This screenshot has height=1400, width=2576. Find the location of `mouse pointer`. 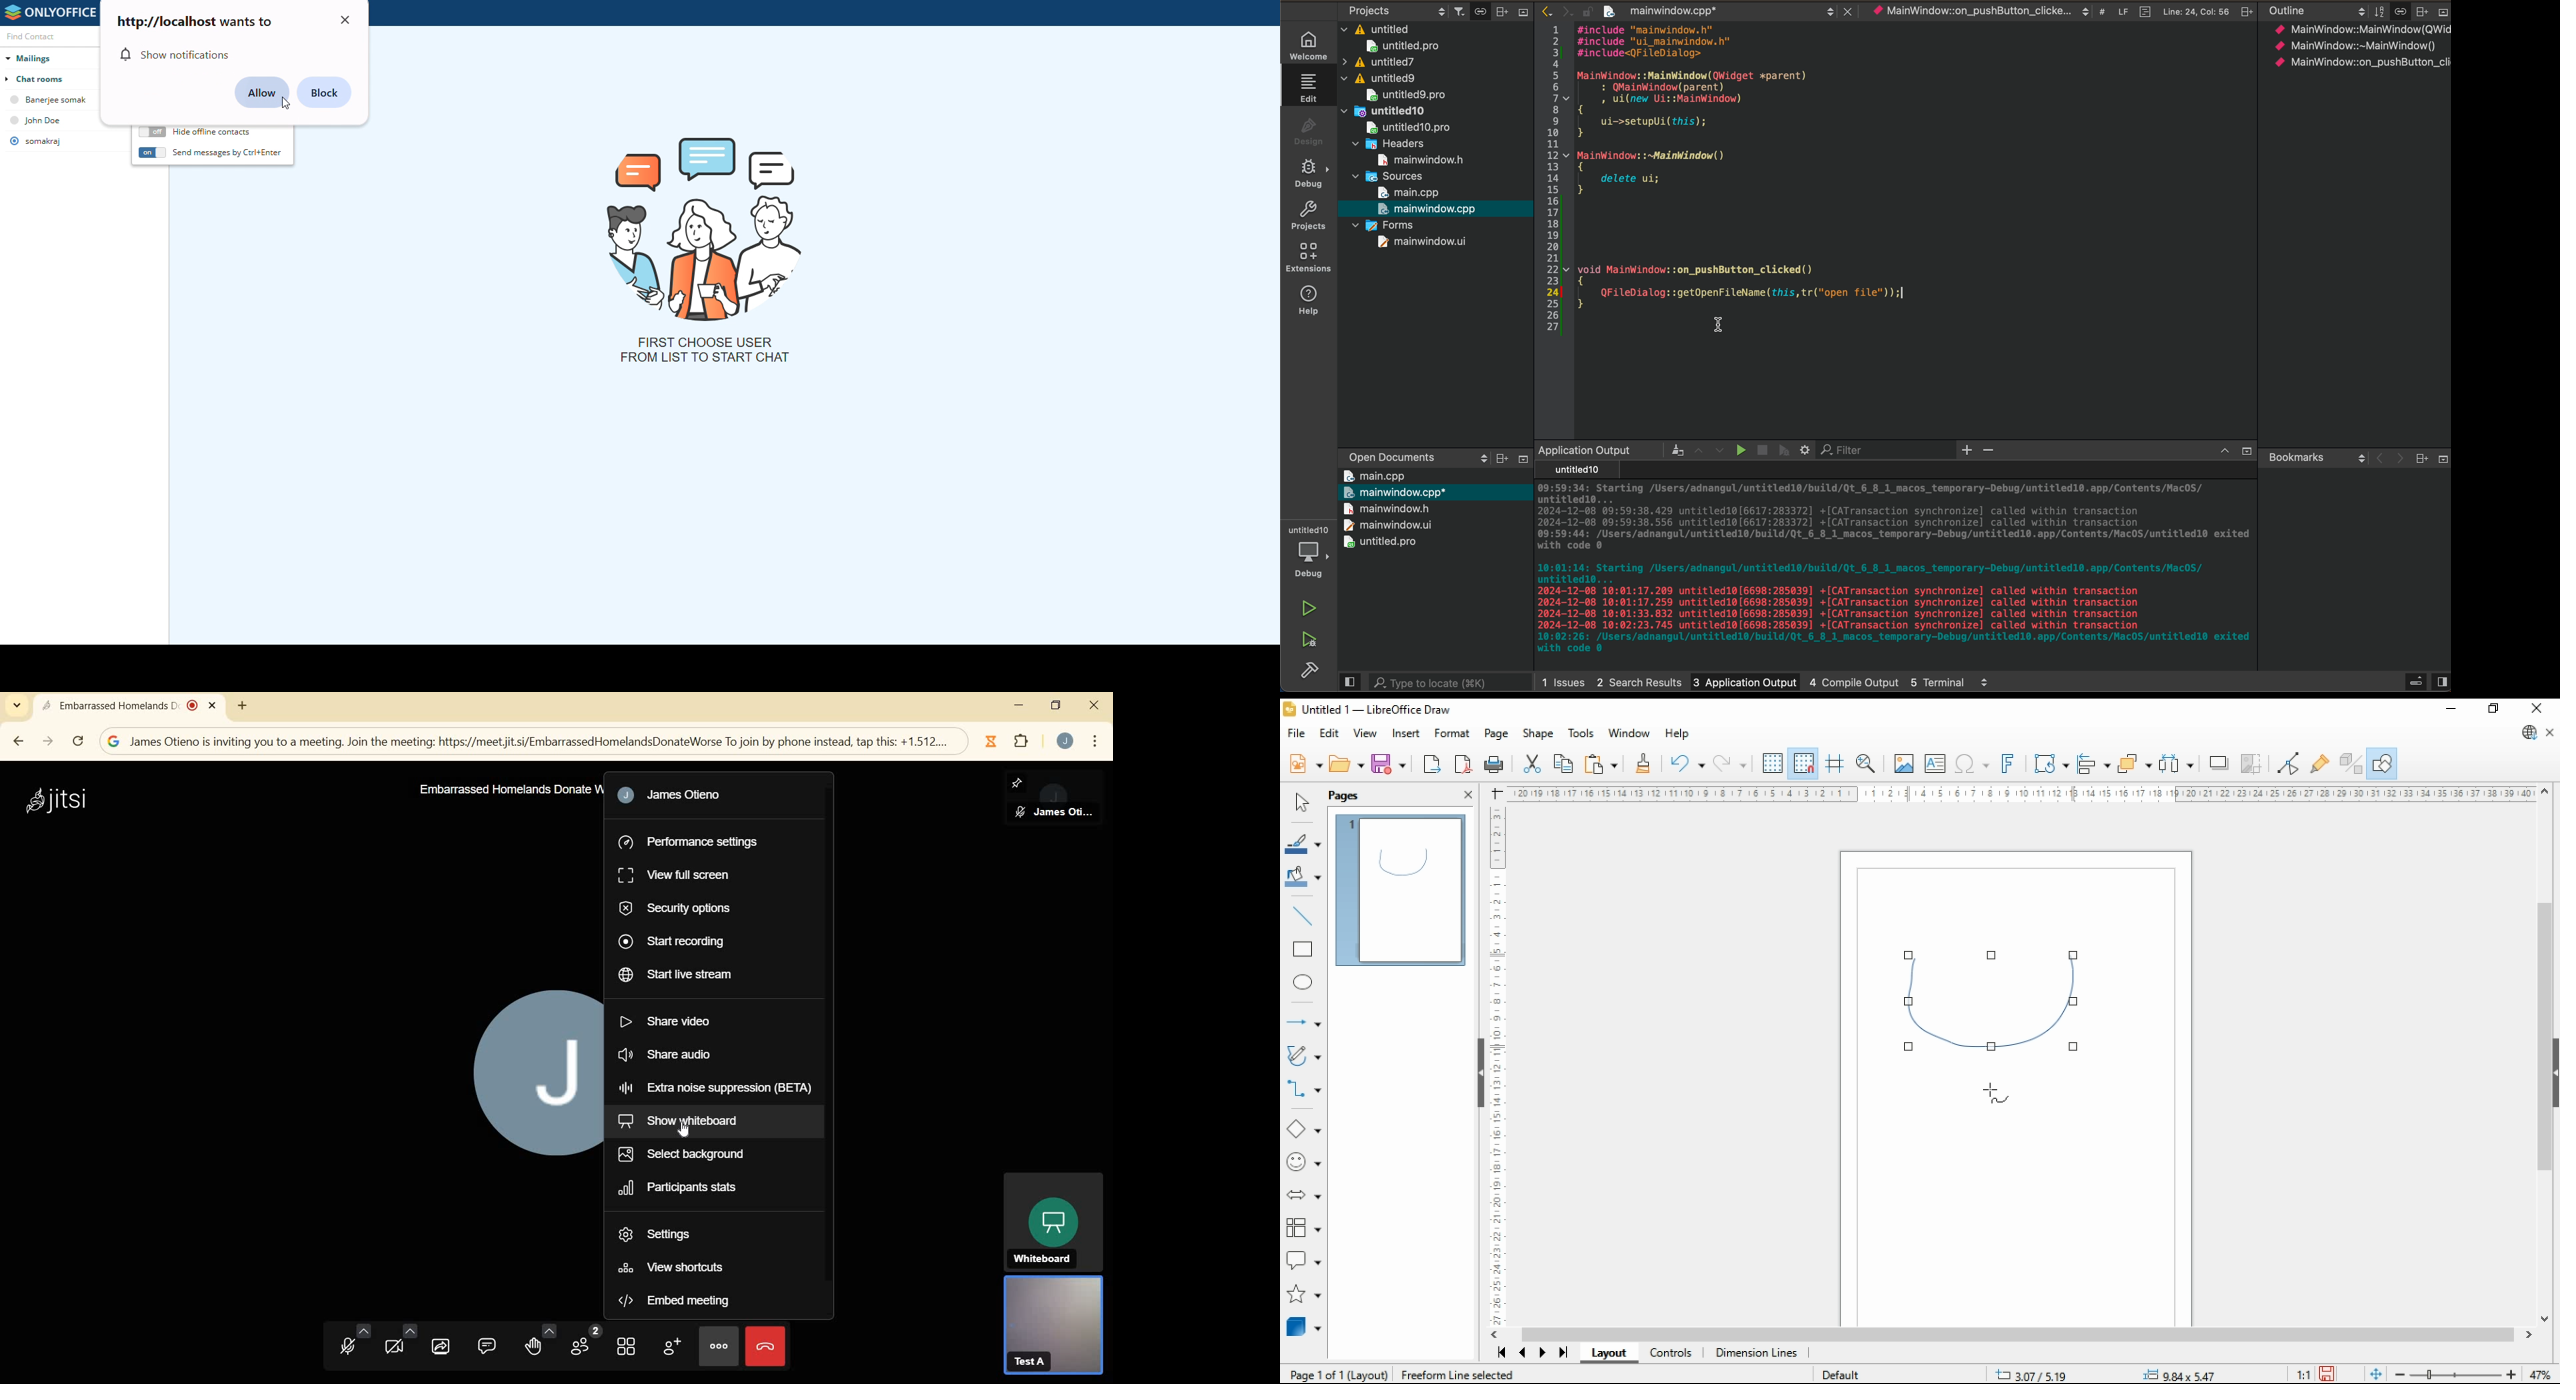

mouse pointer is located at coordinates (1996, 1094).